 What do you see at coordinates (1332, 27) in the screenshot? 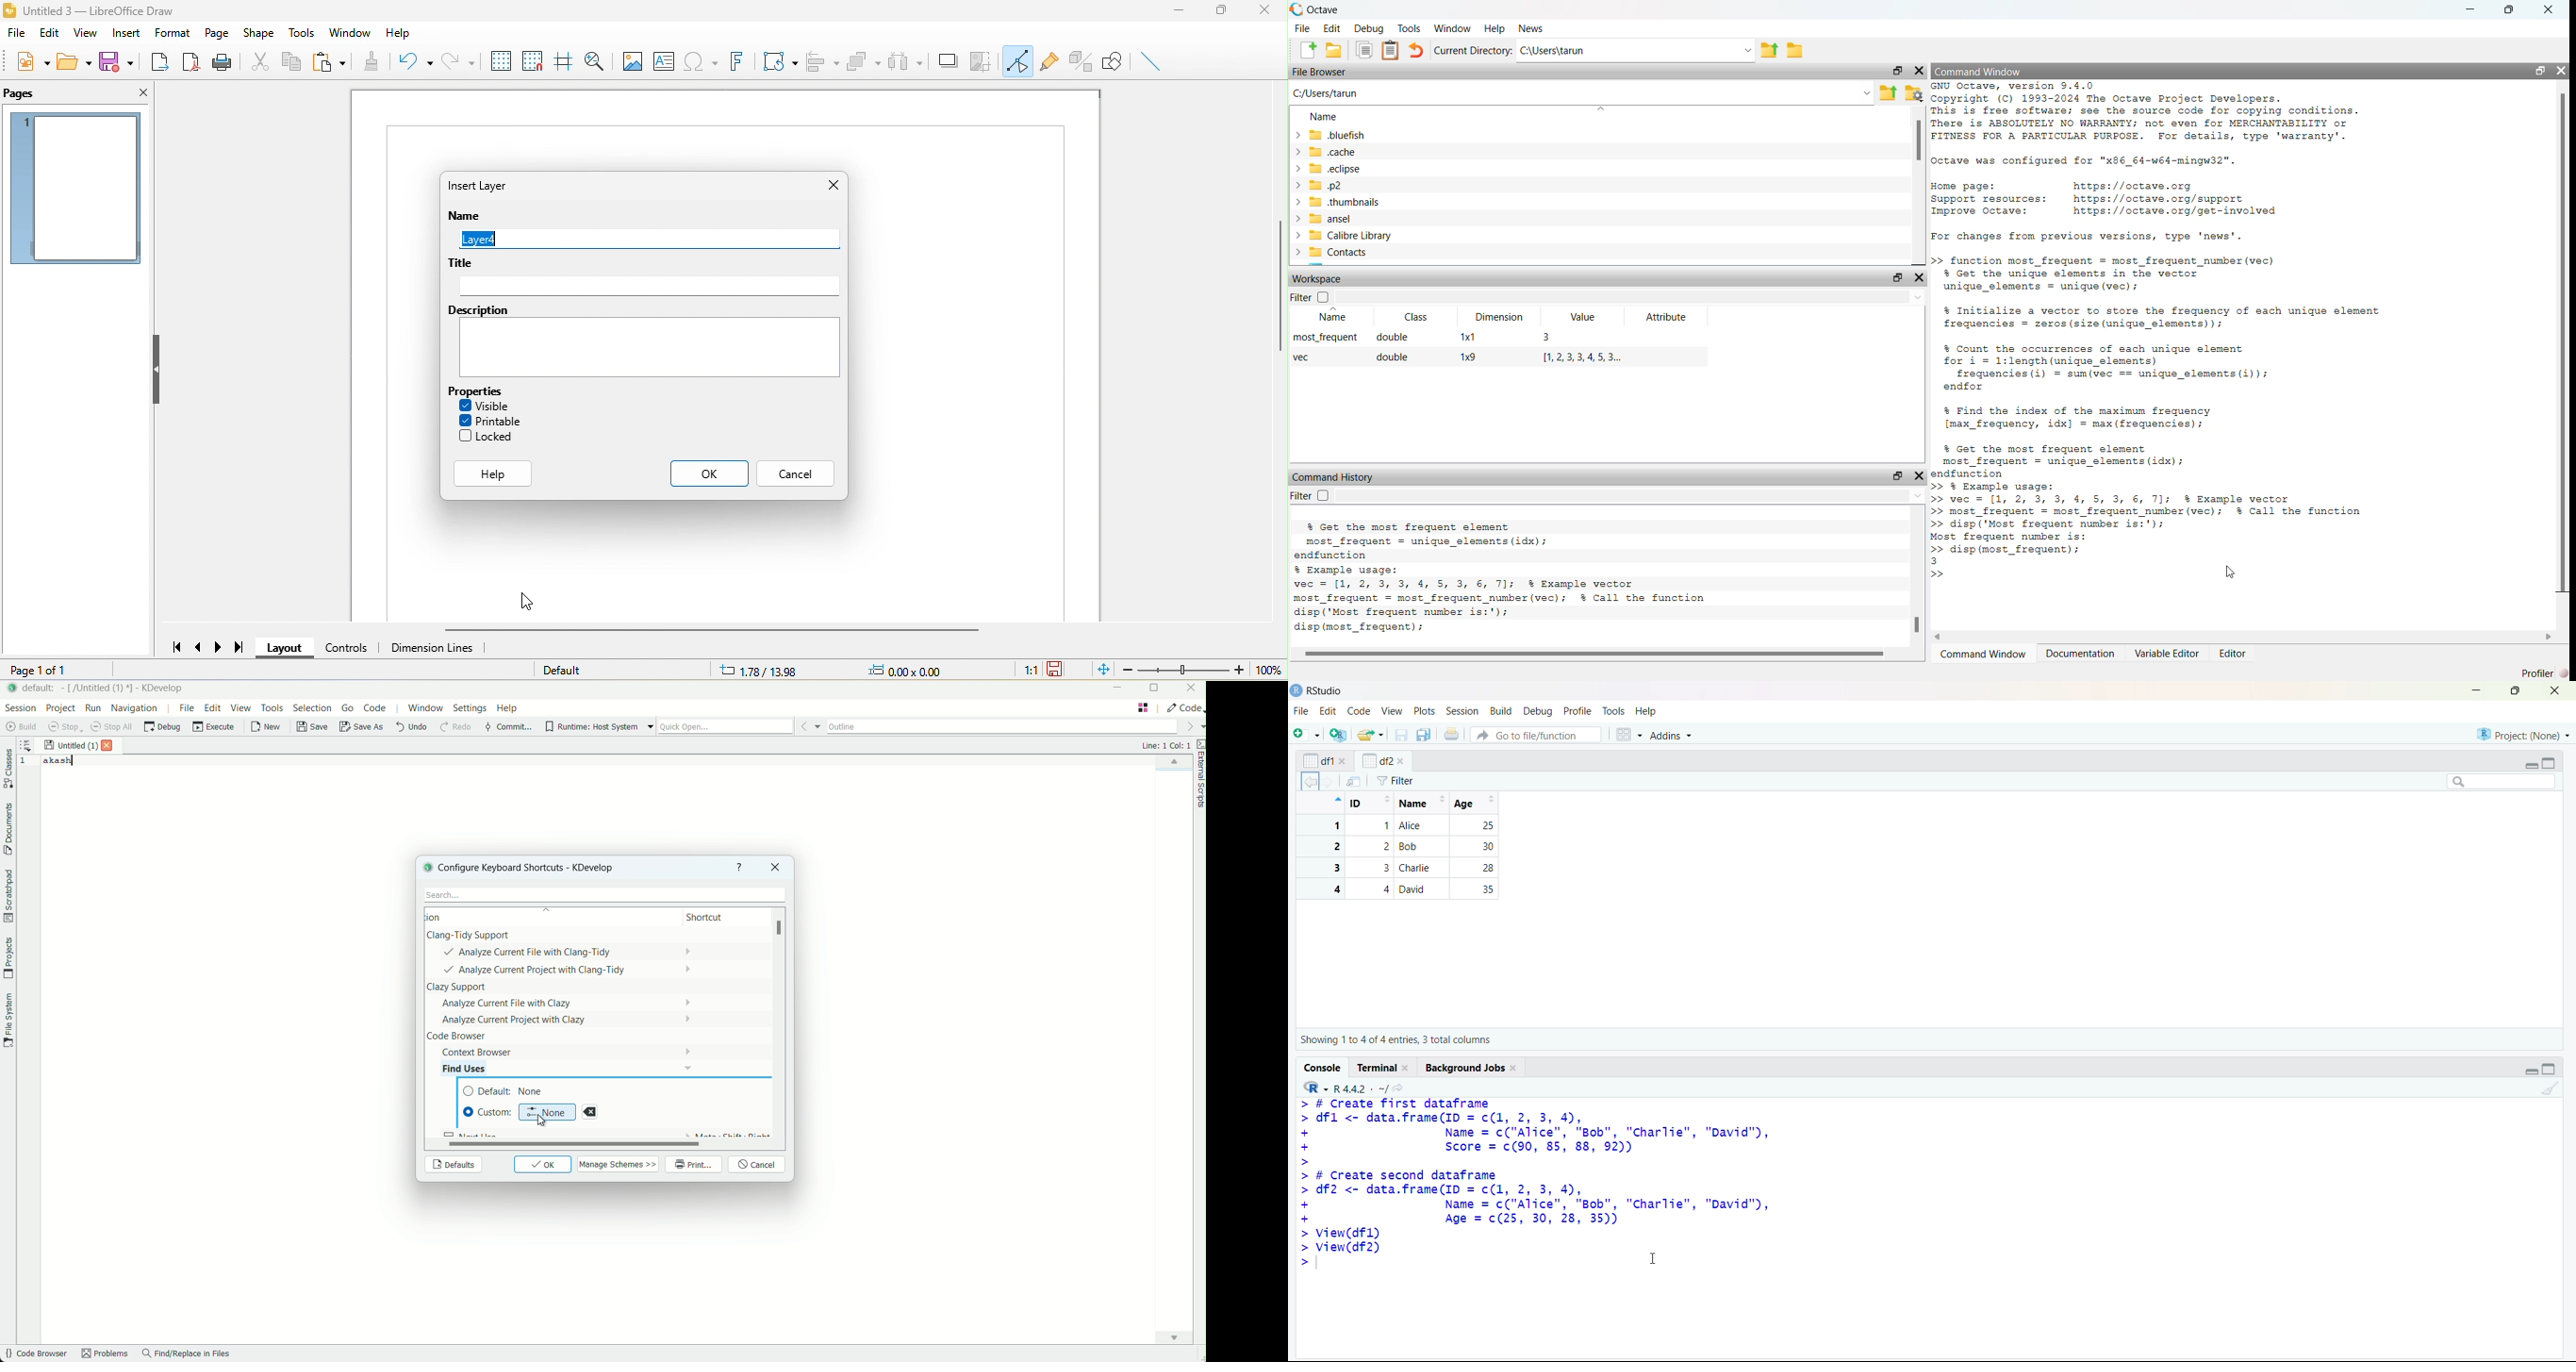
I see `Edit` at bounding box center [1332, 27].